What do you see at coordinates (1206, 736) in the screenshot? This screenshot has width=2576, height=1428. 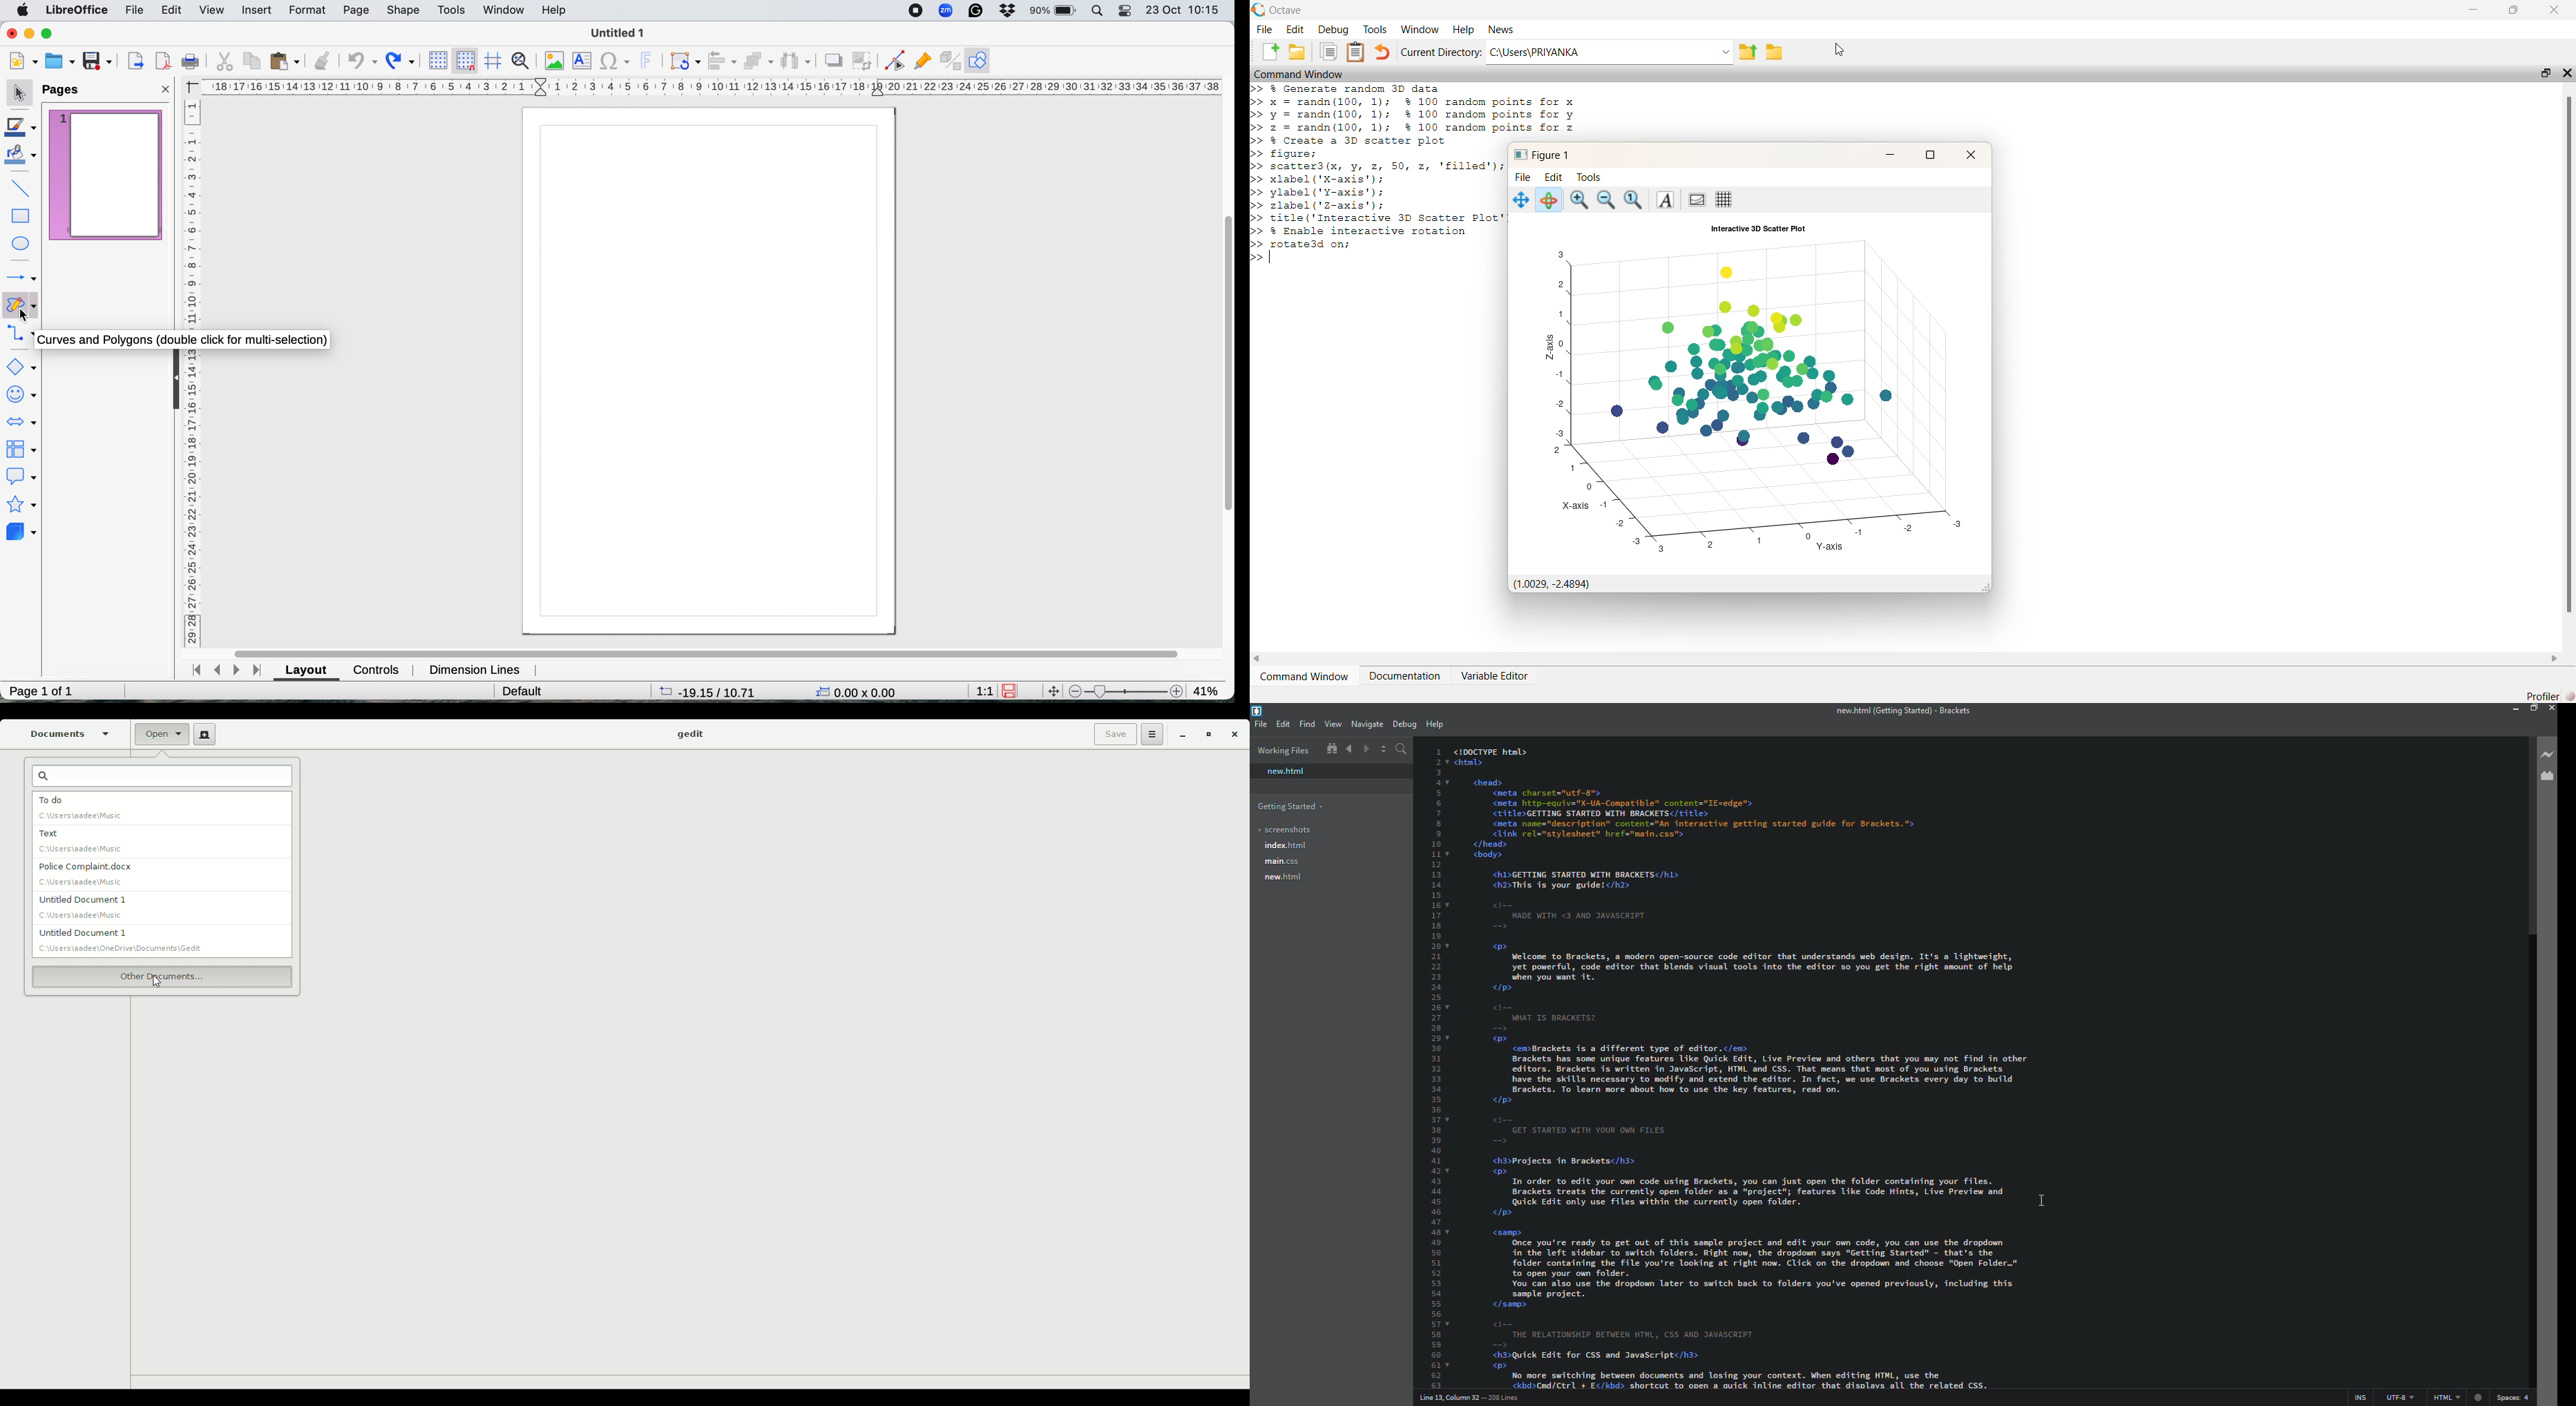 I see `Restore` at bounding box center [1206, 736].